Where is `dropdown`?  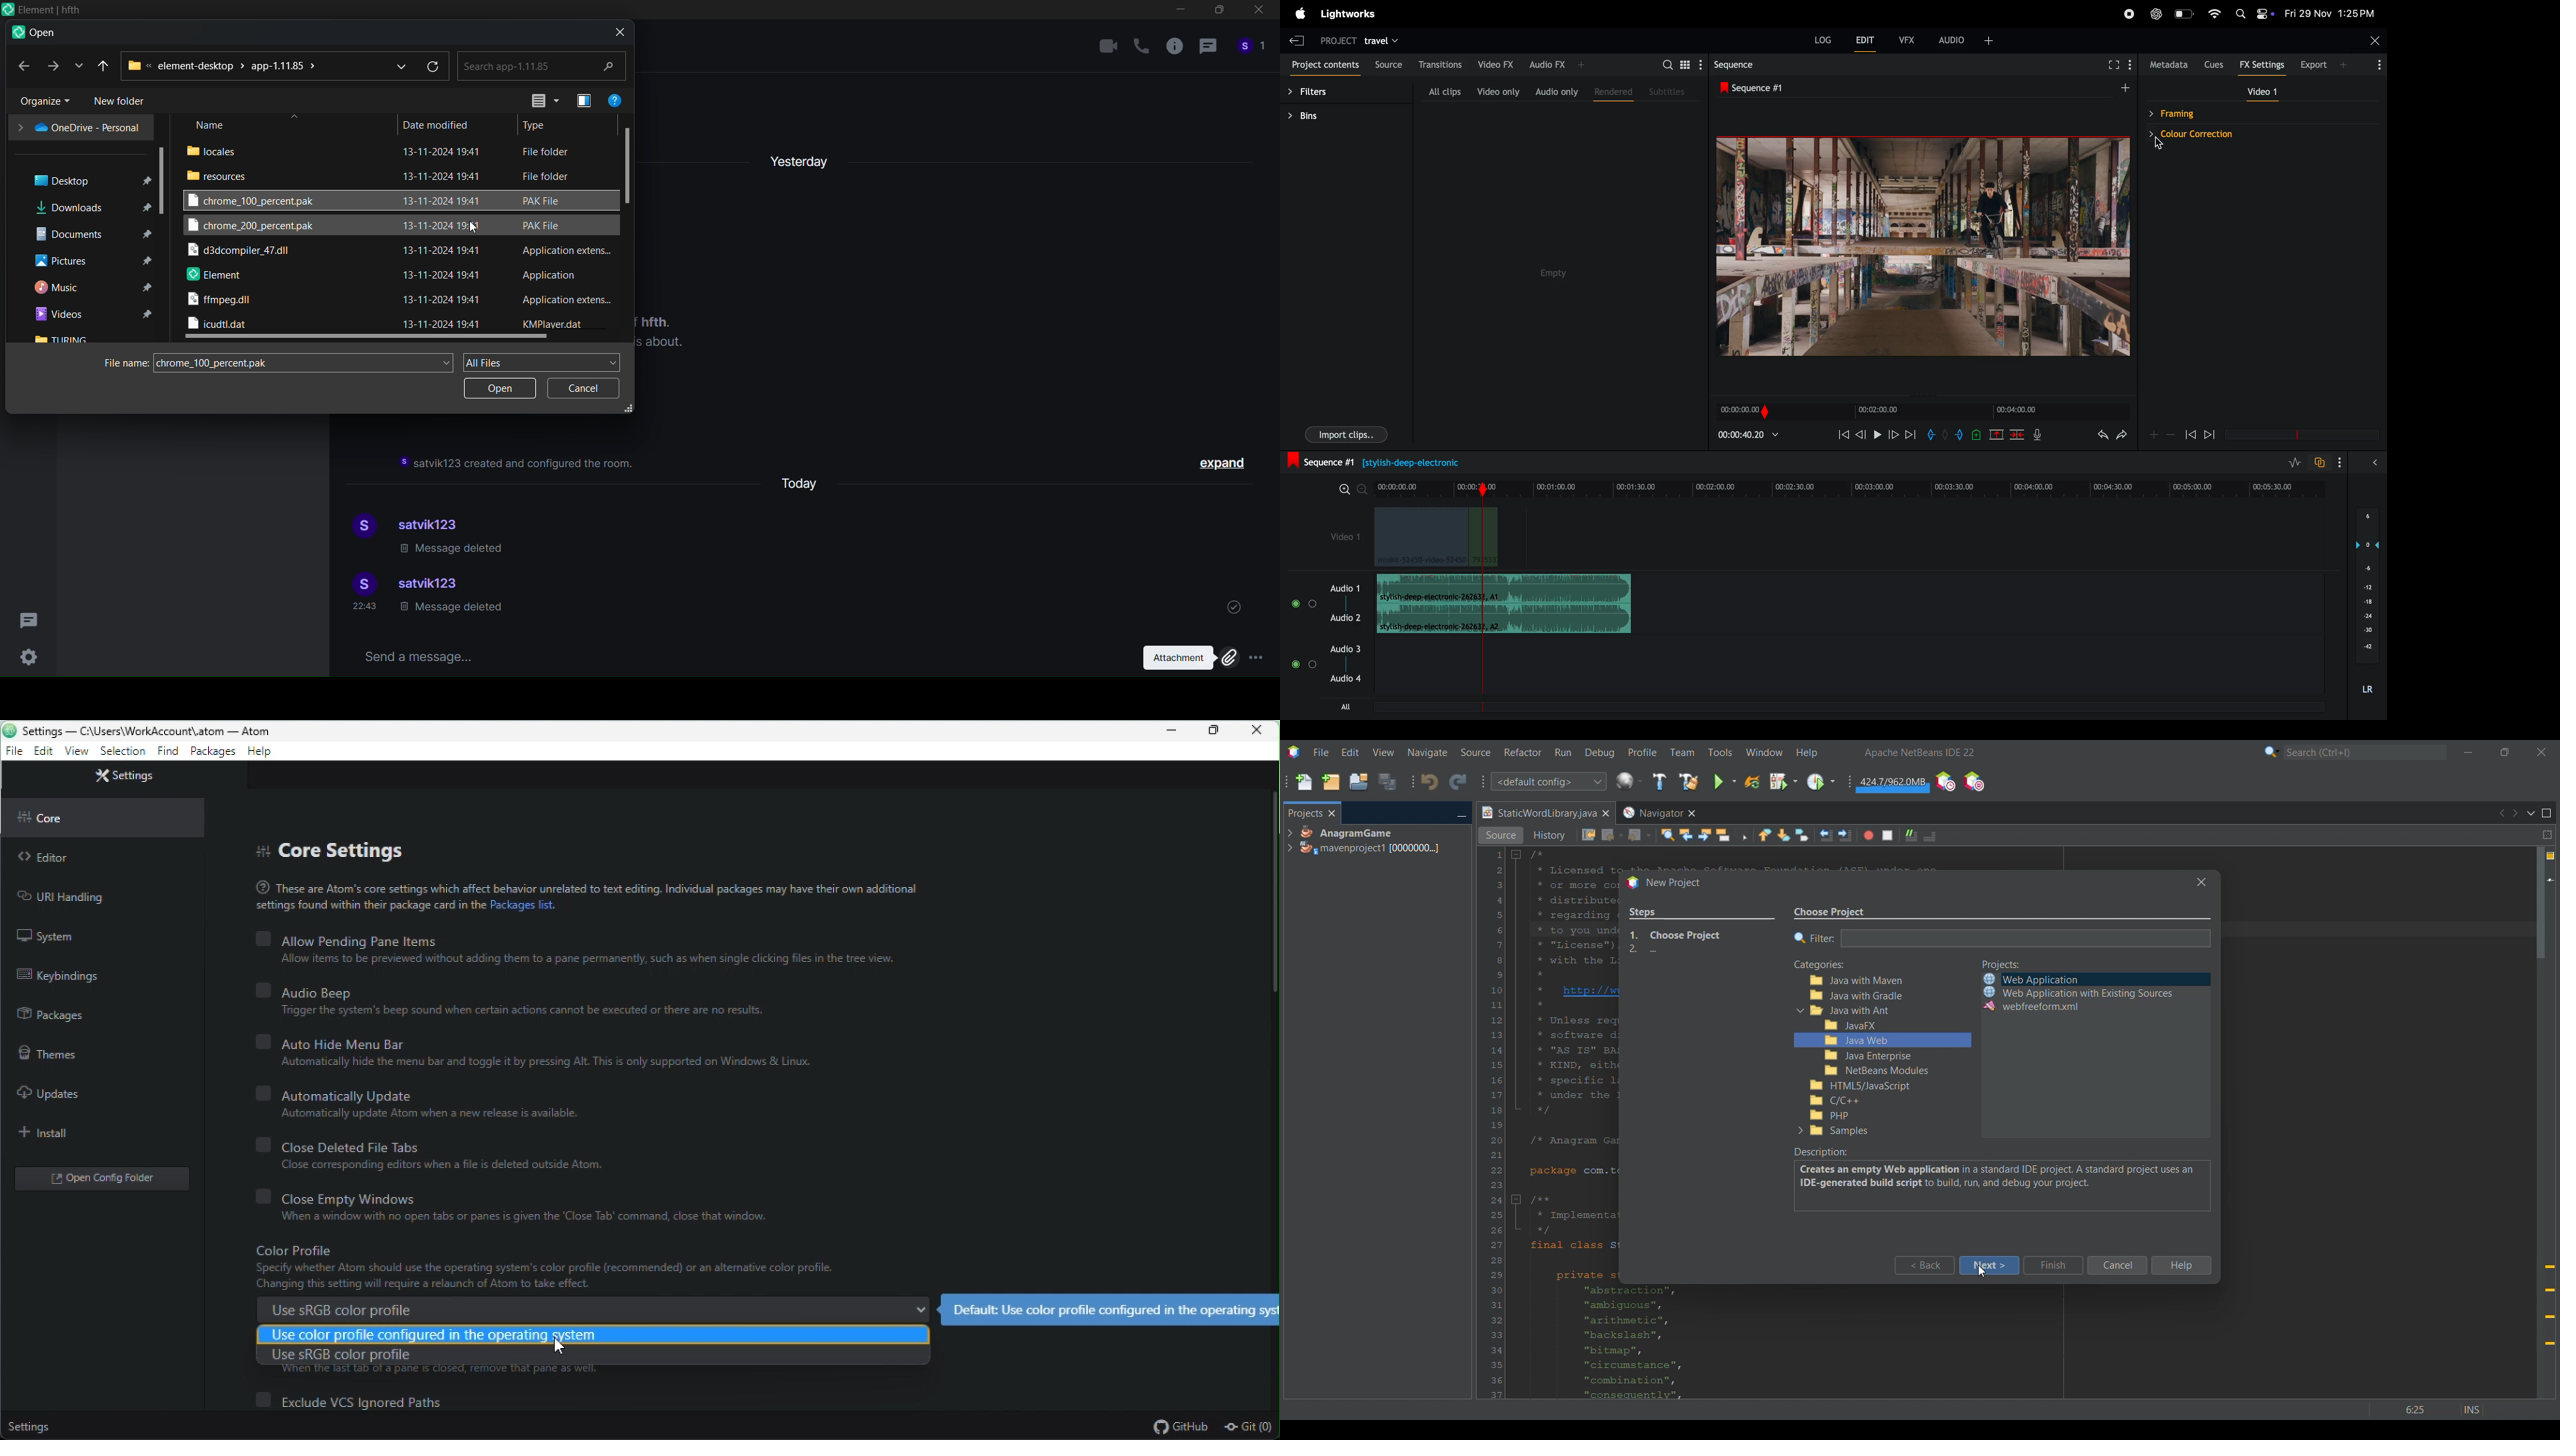
dropdown is located at coordinates (397, 65).